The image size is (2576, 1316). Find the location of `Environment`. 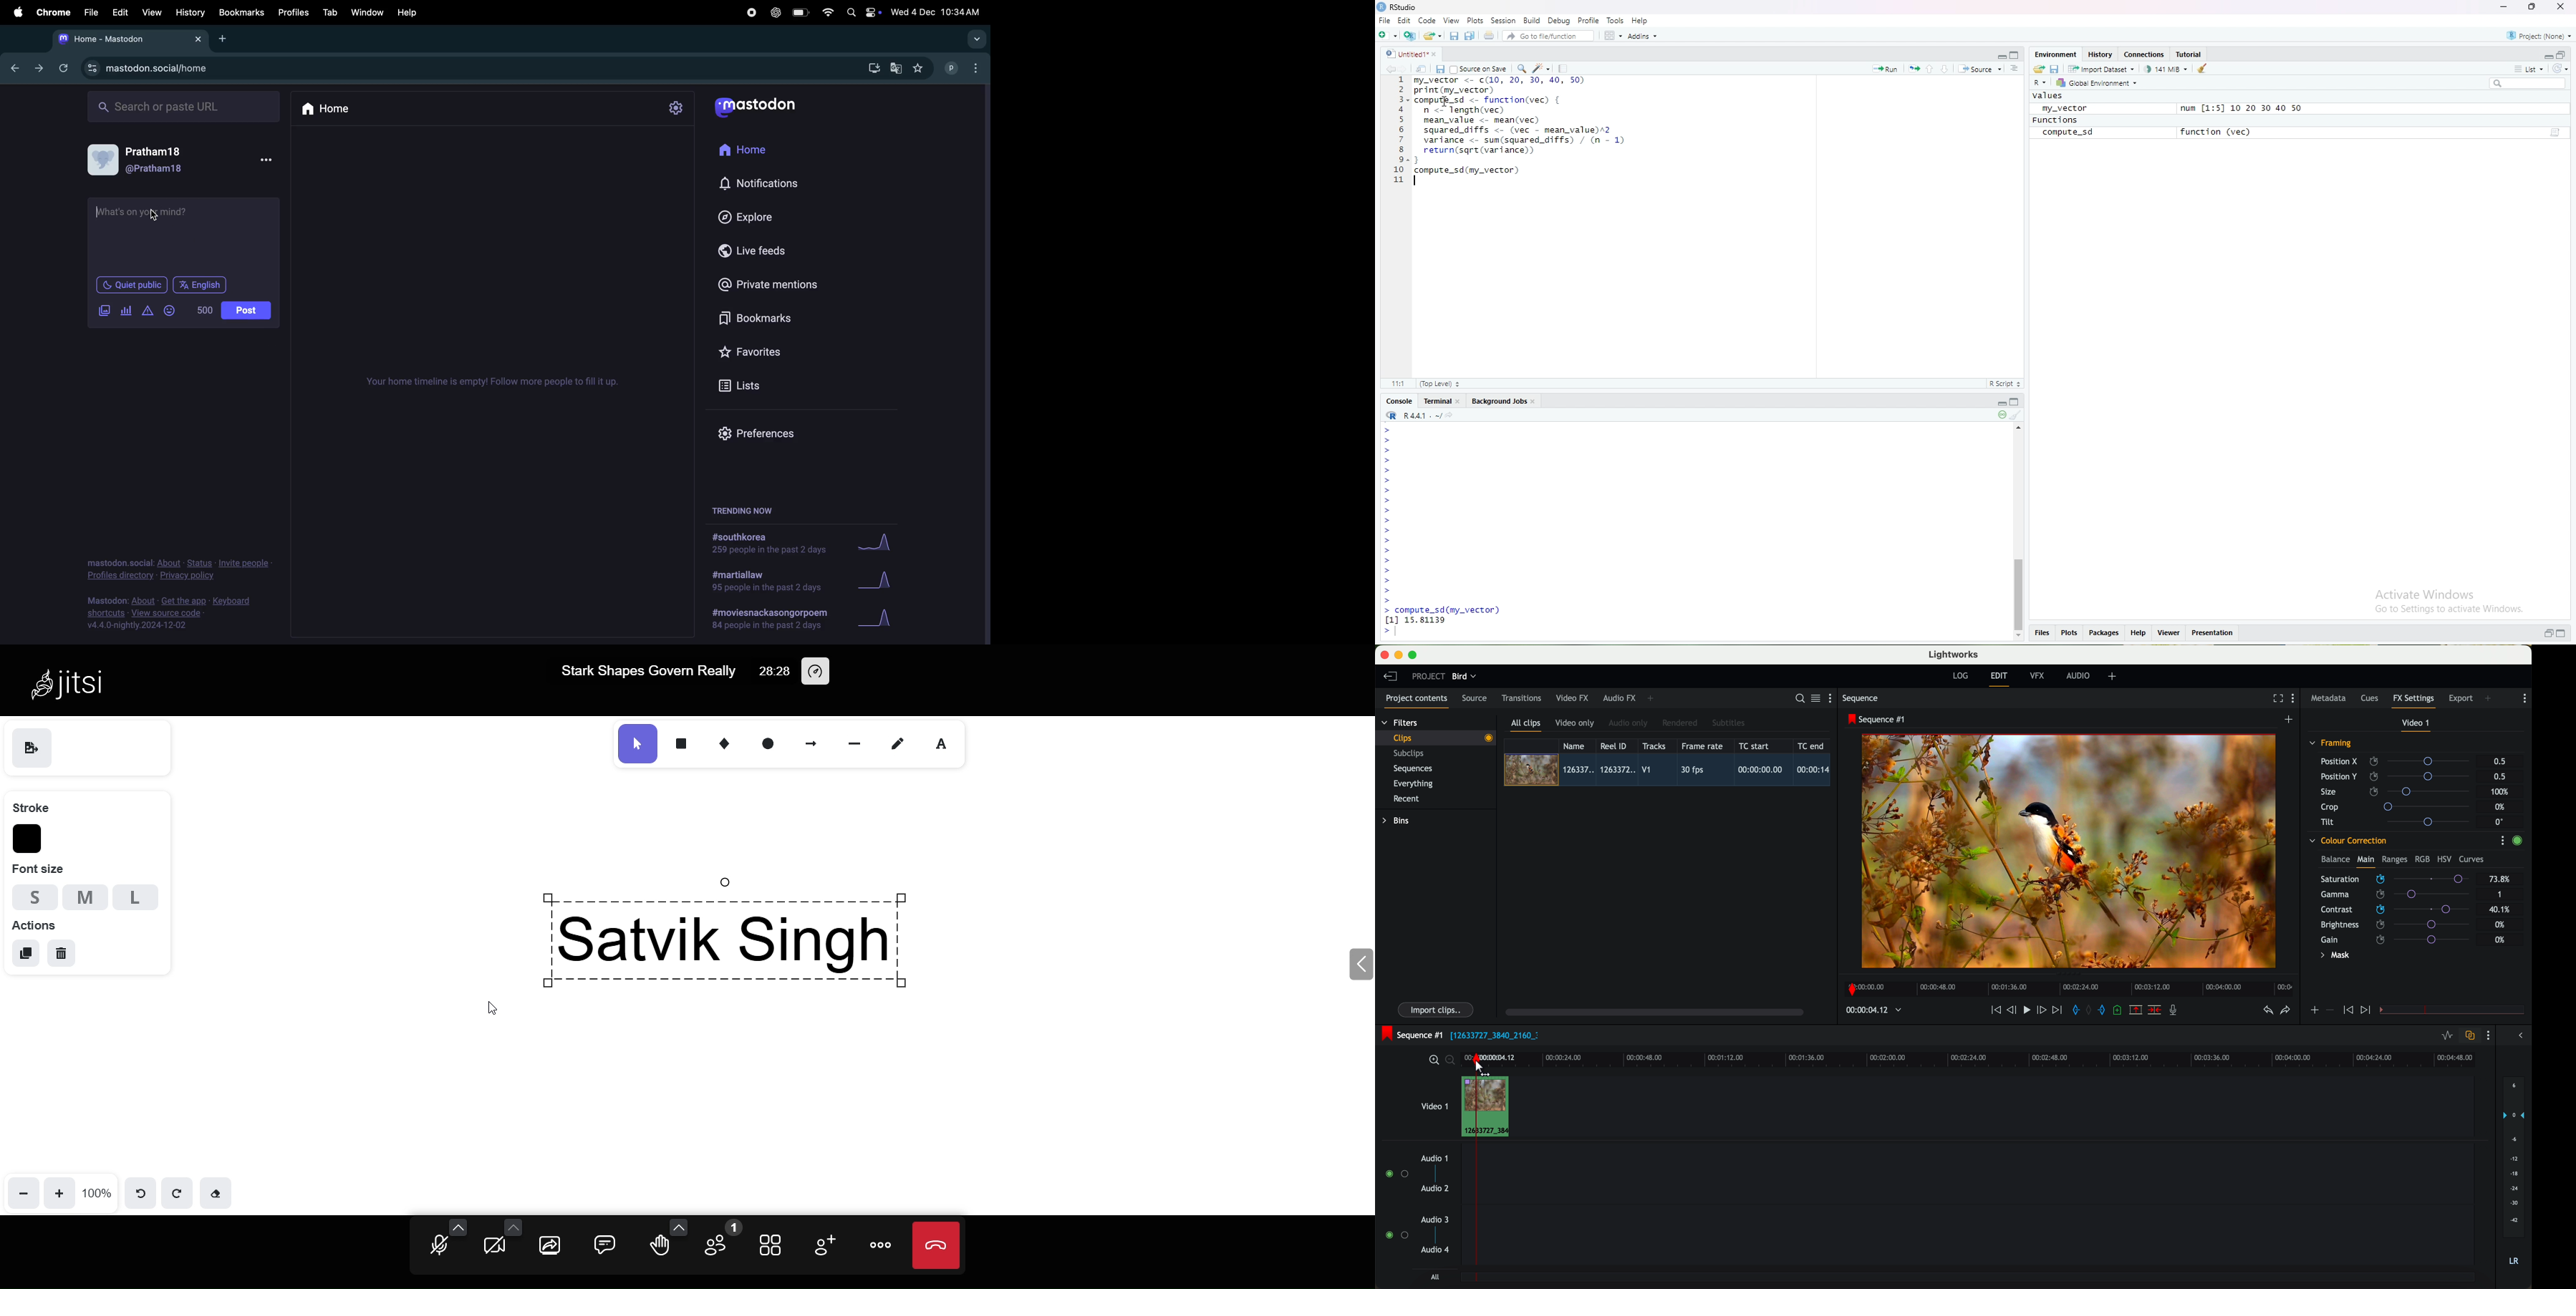

Environment is located at coordinates (2056, 53).